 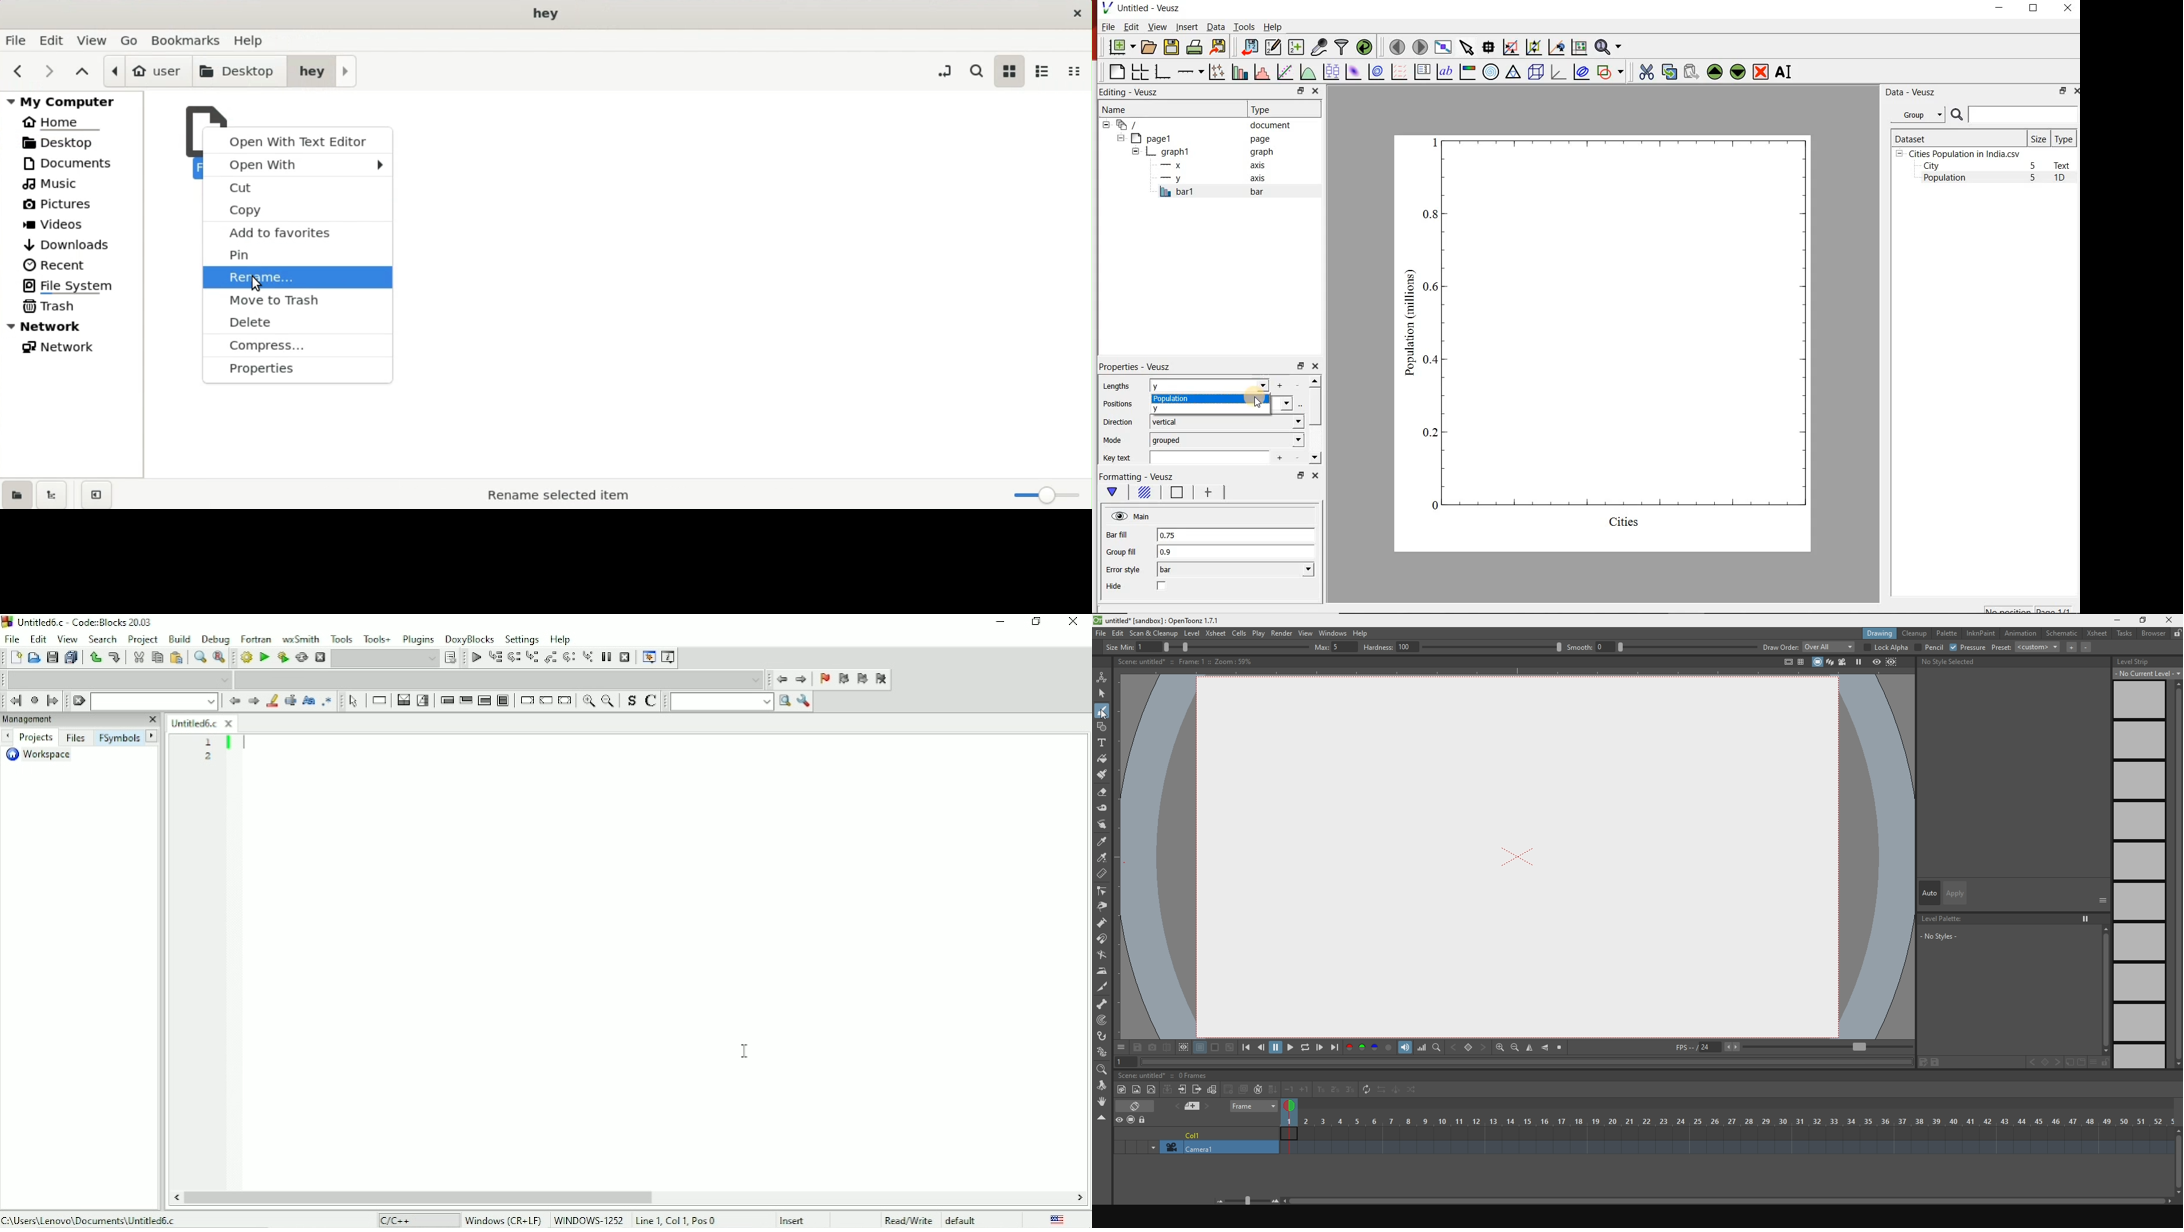 I want to click on cleanup, so click(x=1915, y=634).